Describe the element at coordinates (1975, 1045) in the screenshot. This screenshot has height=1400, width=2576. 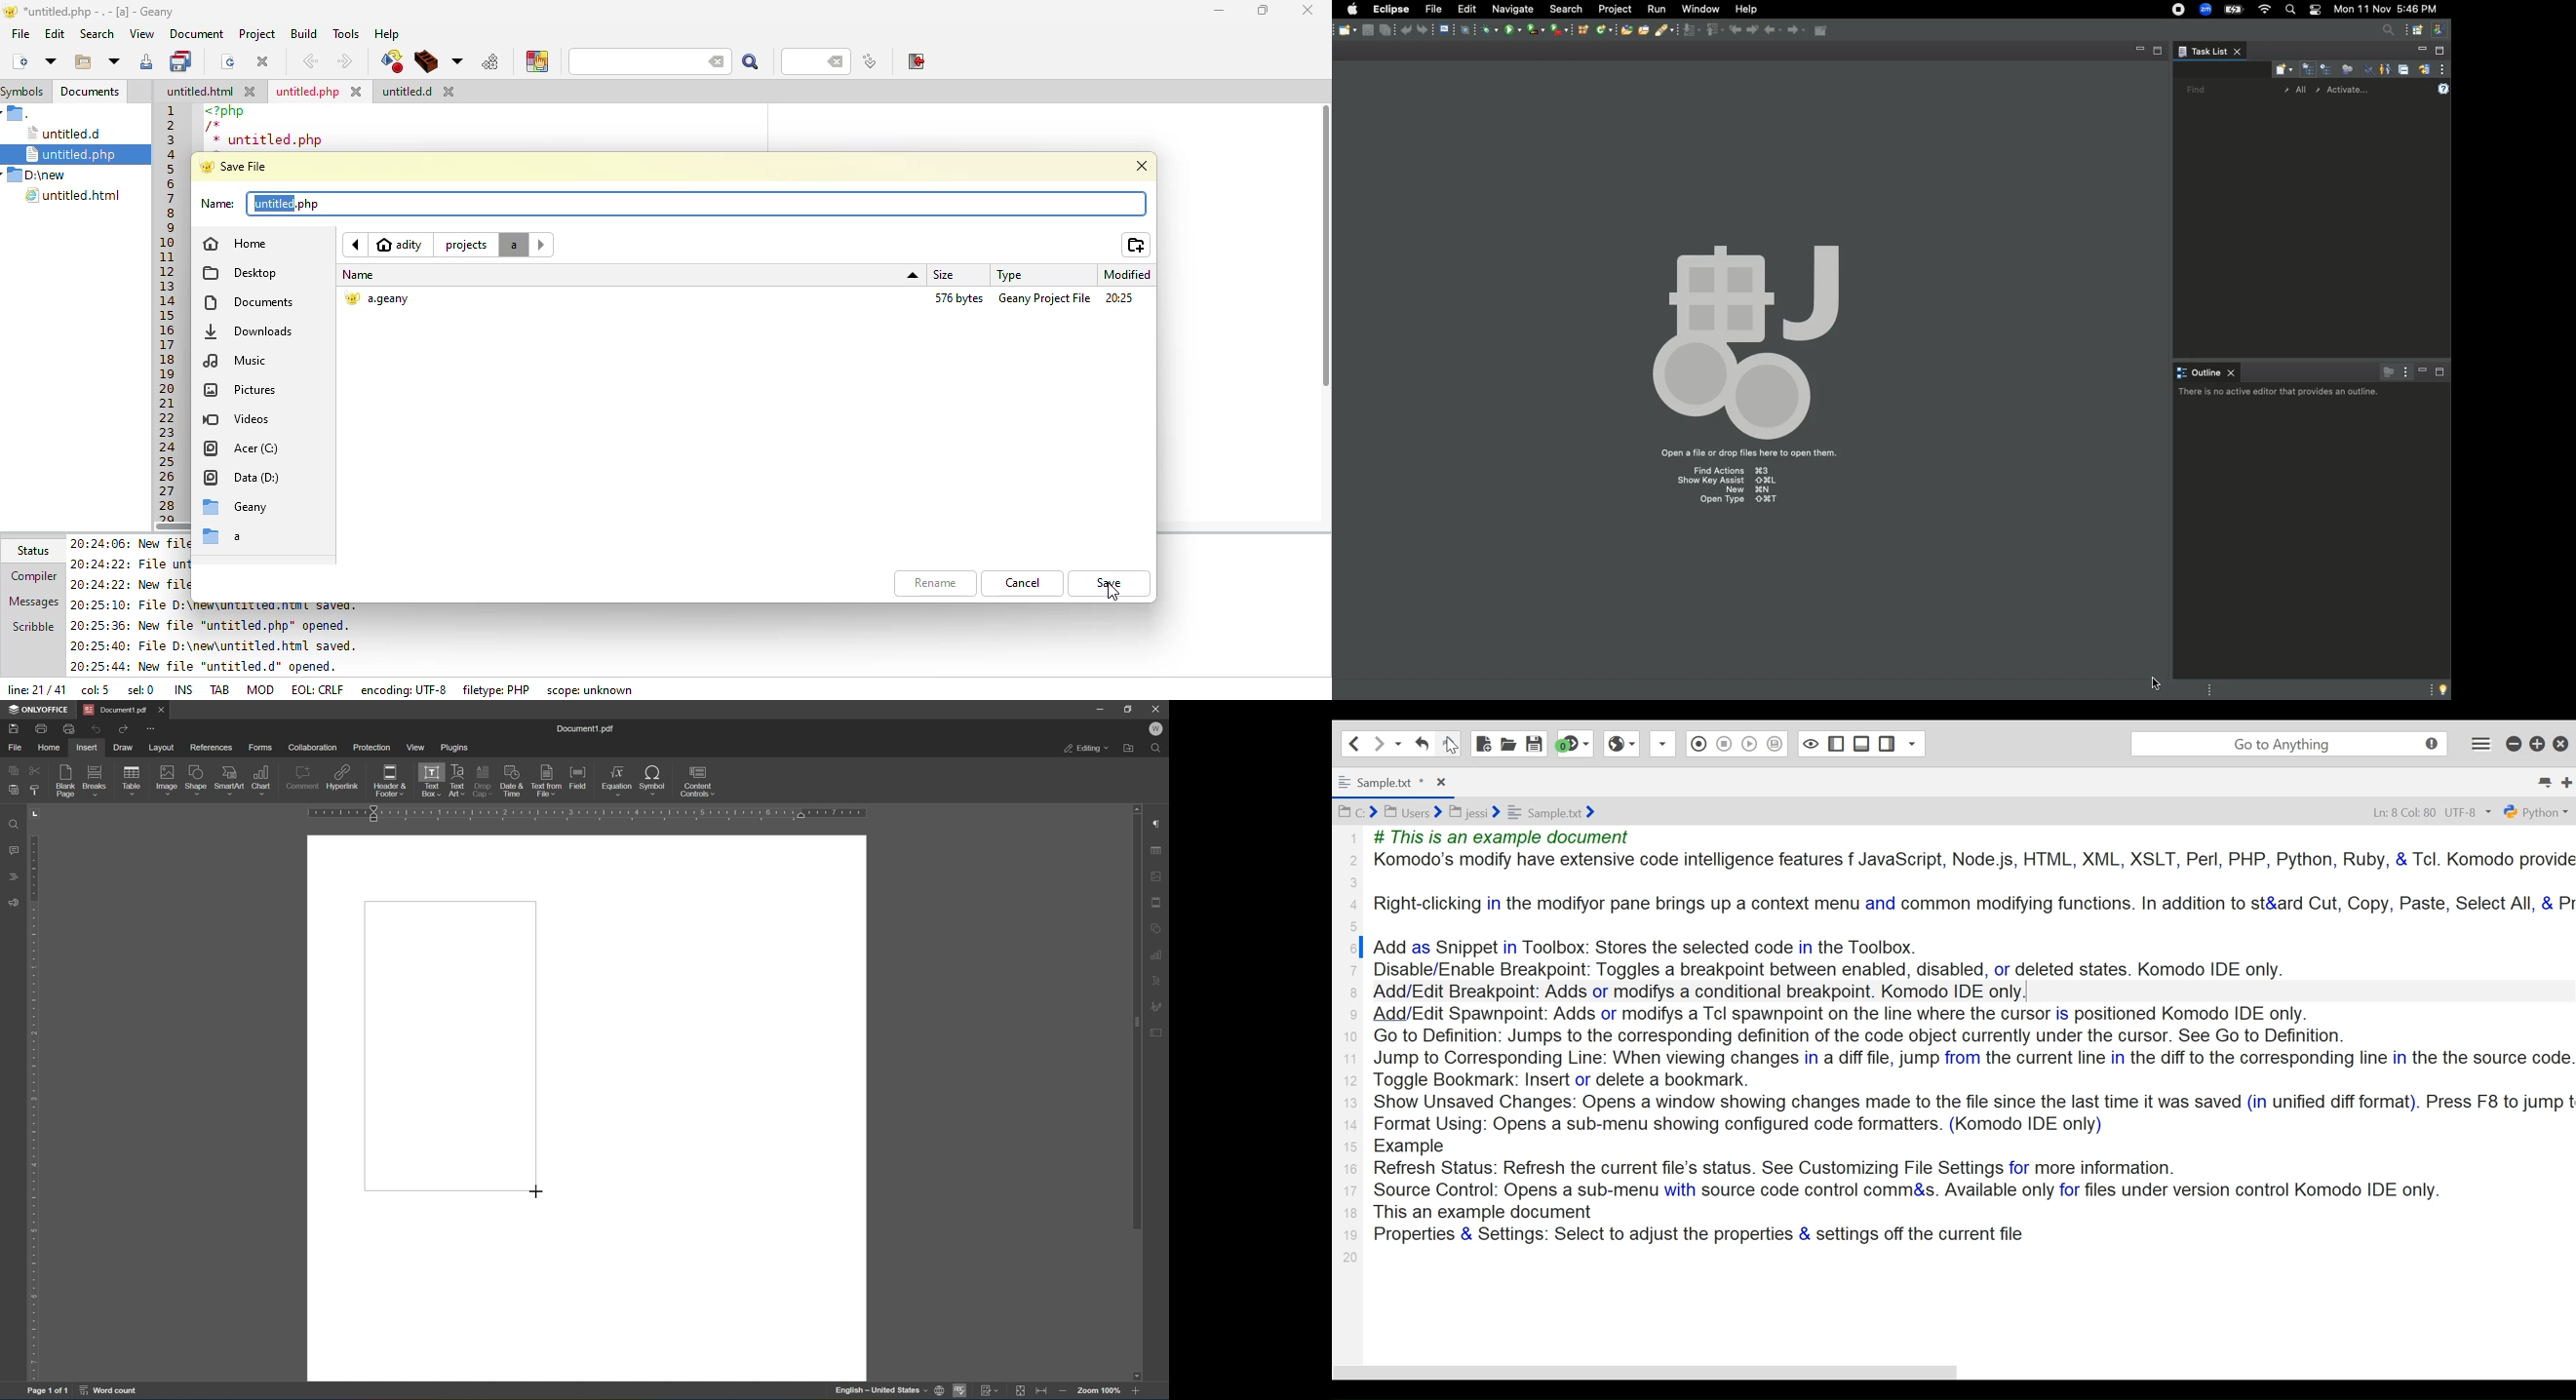
I see `Text Entry Pane` at that location.